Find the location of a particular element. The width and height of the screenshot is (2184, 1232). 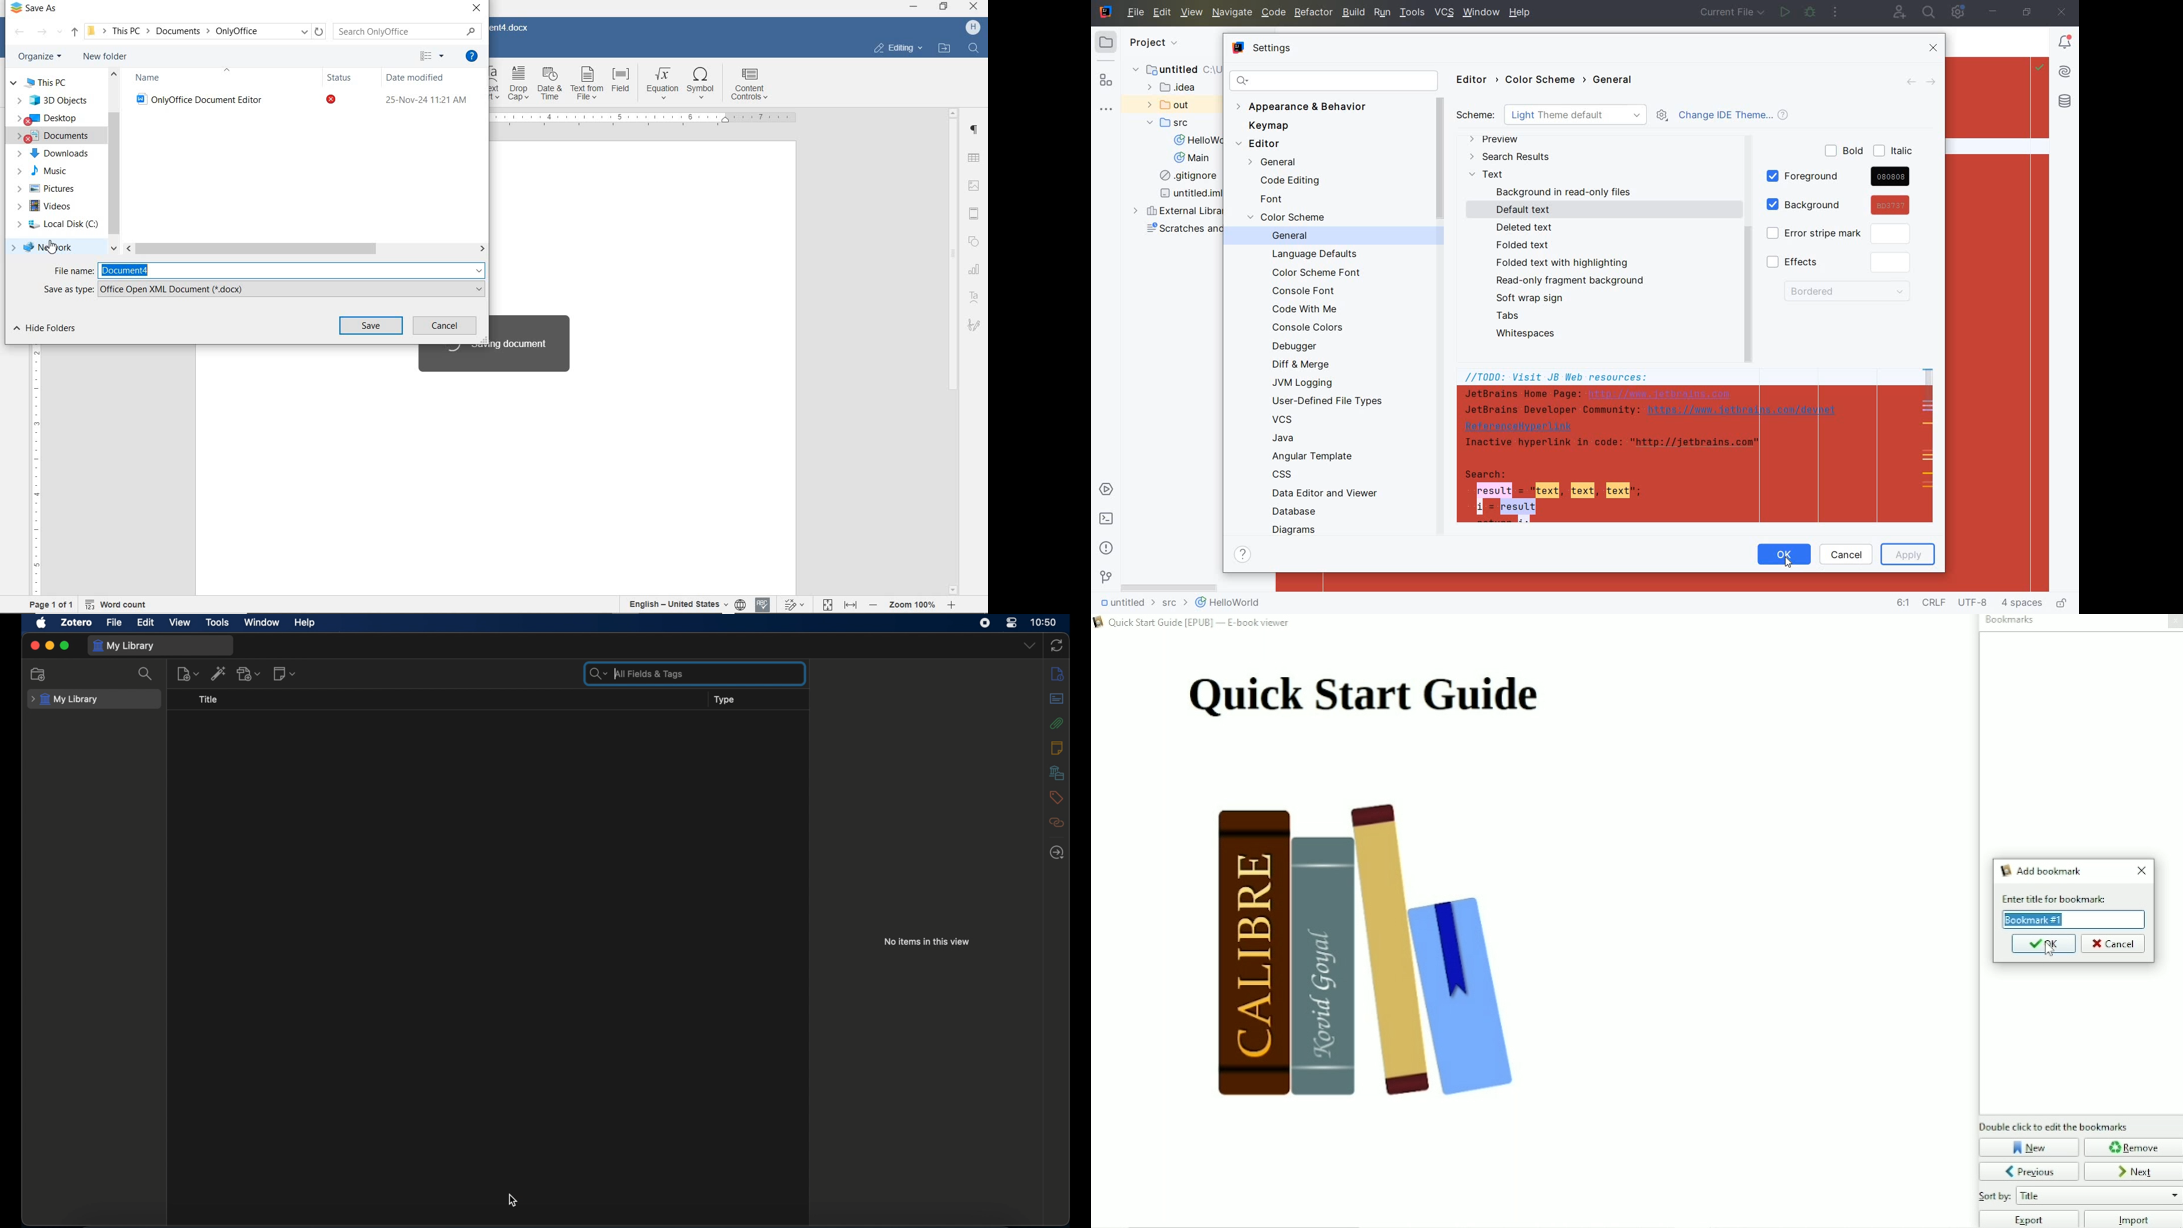

new folder is located at coordinates (104, 57).